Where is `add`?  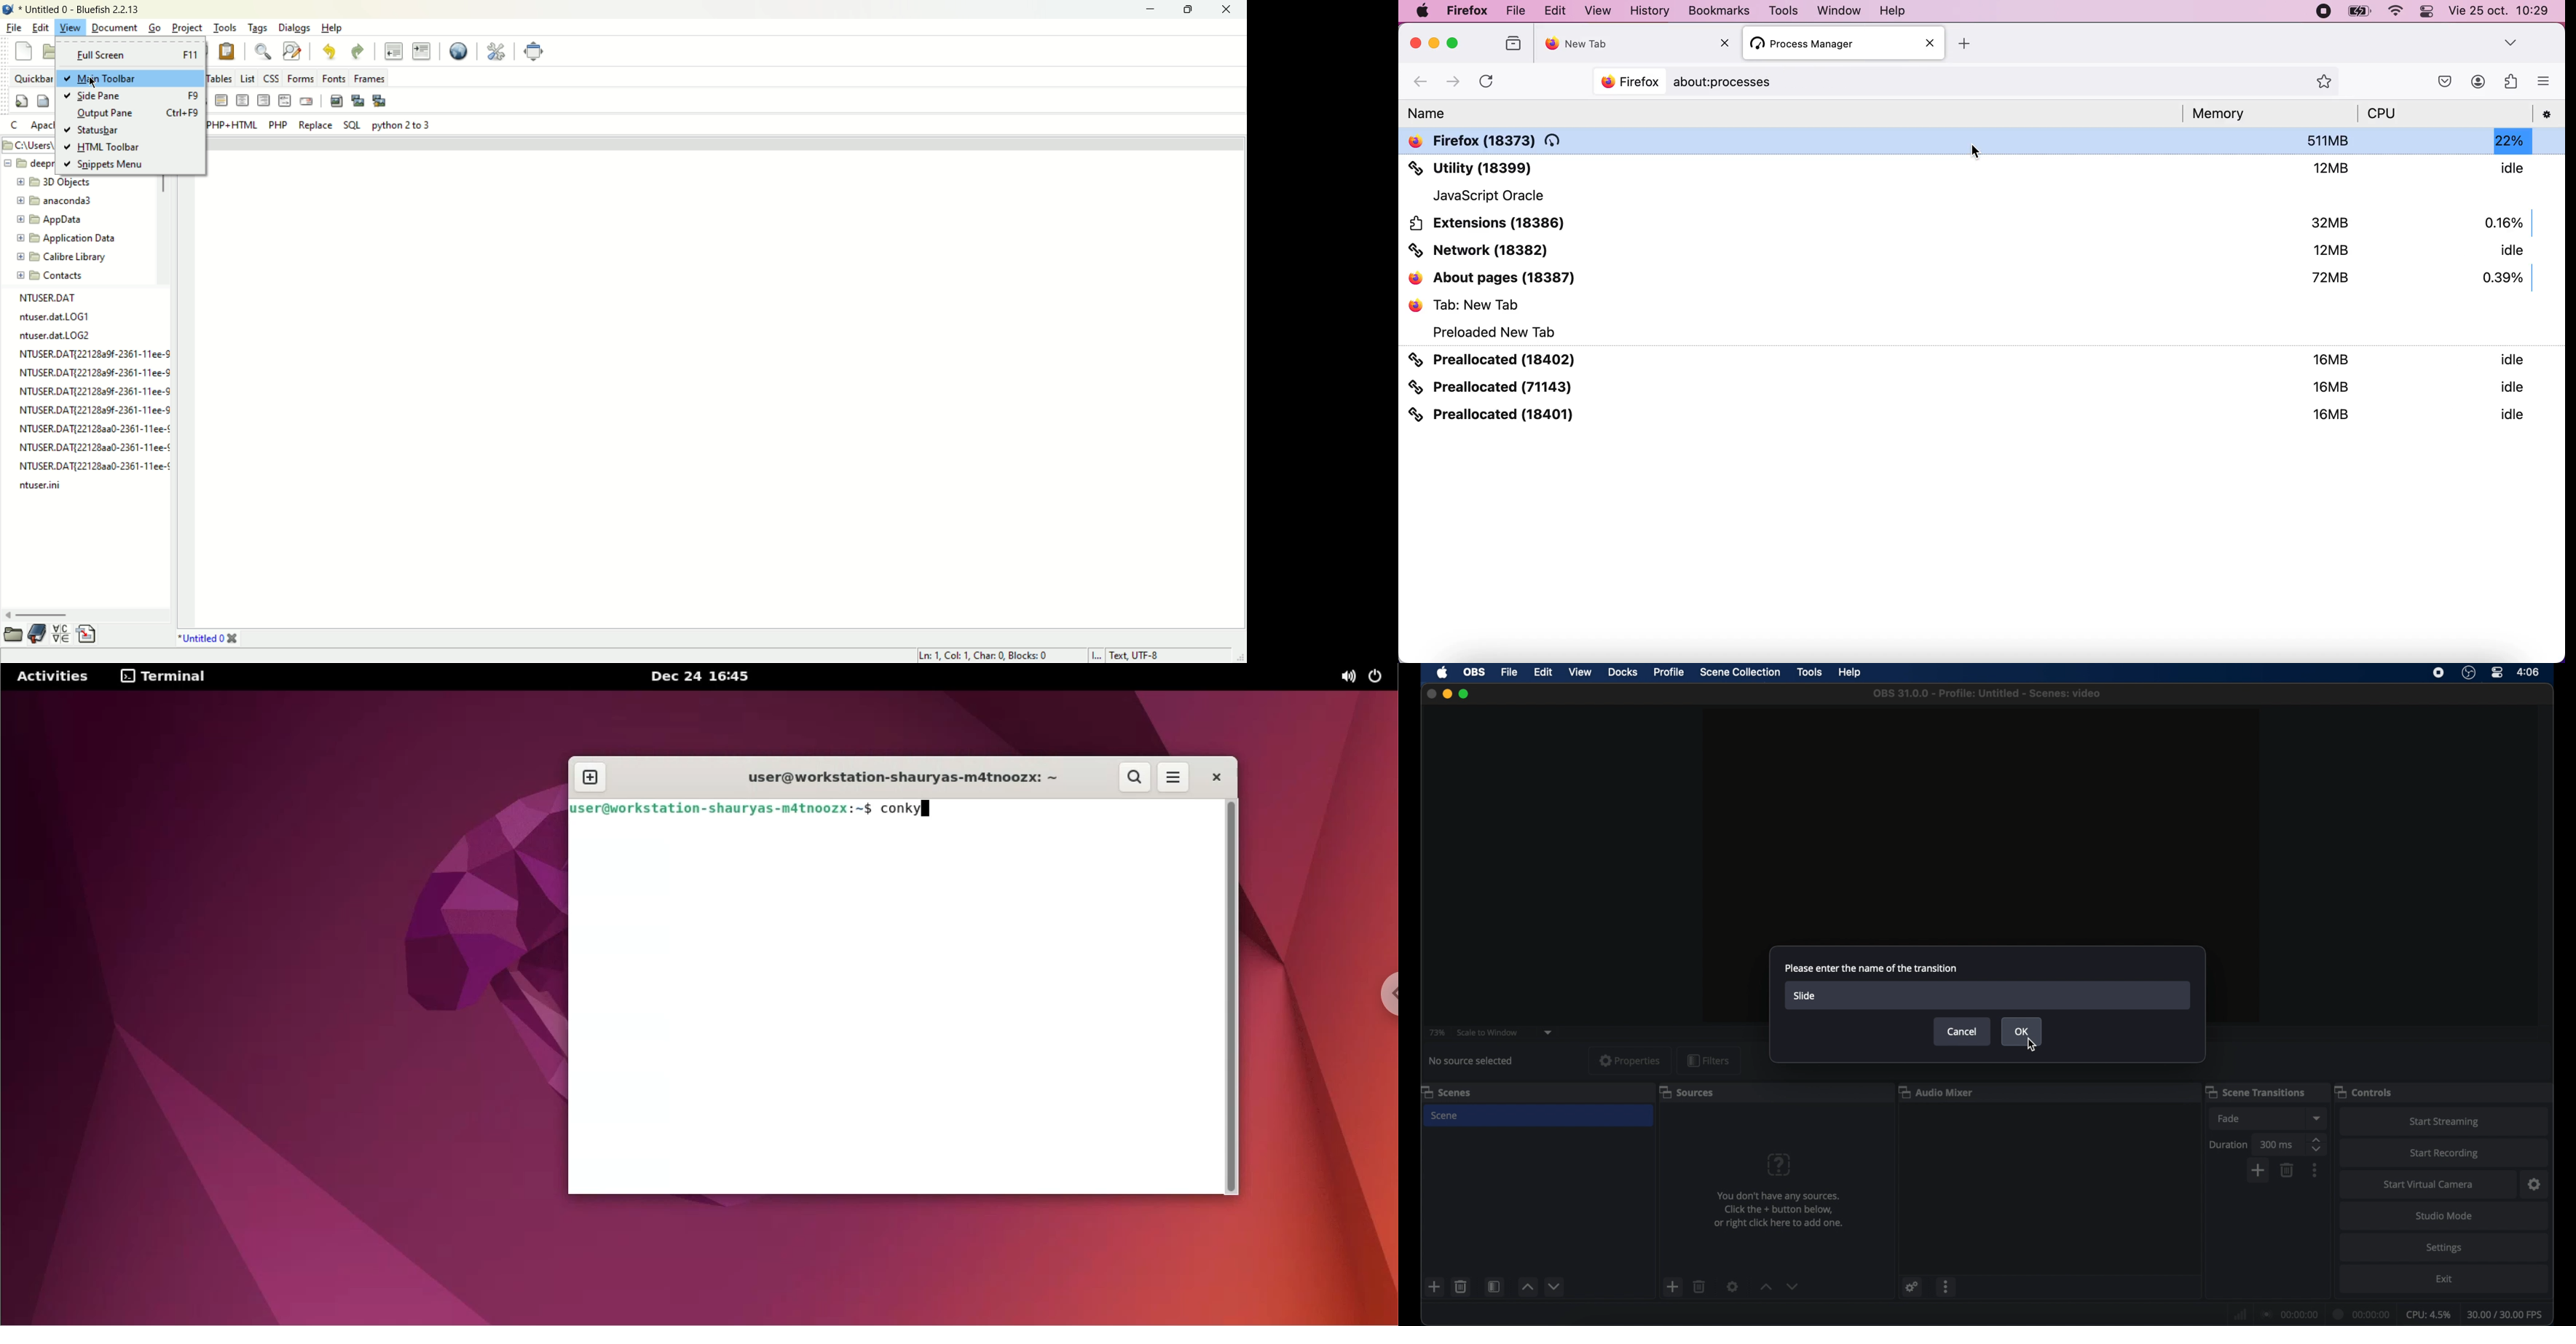 add is located at coordinates (1435, 1287).